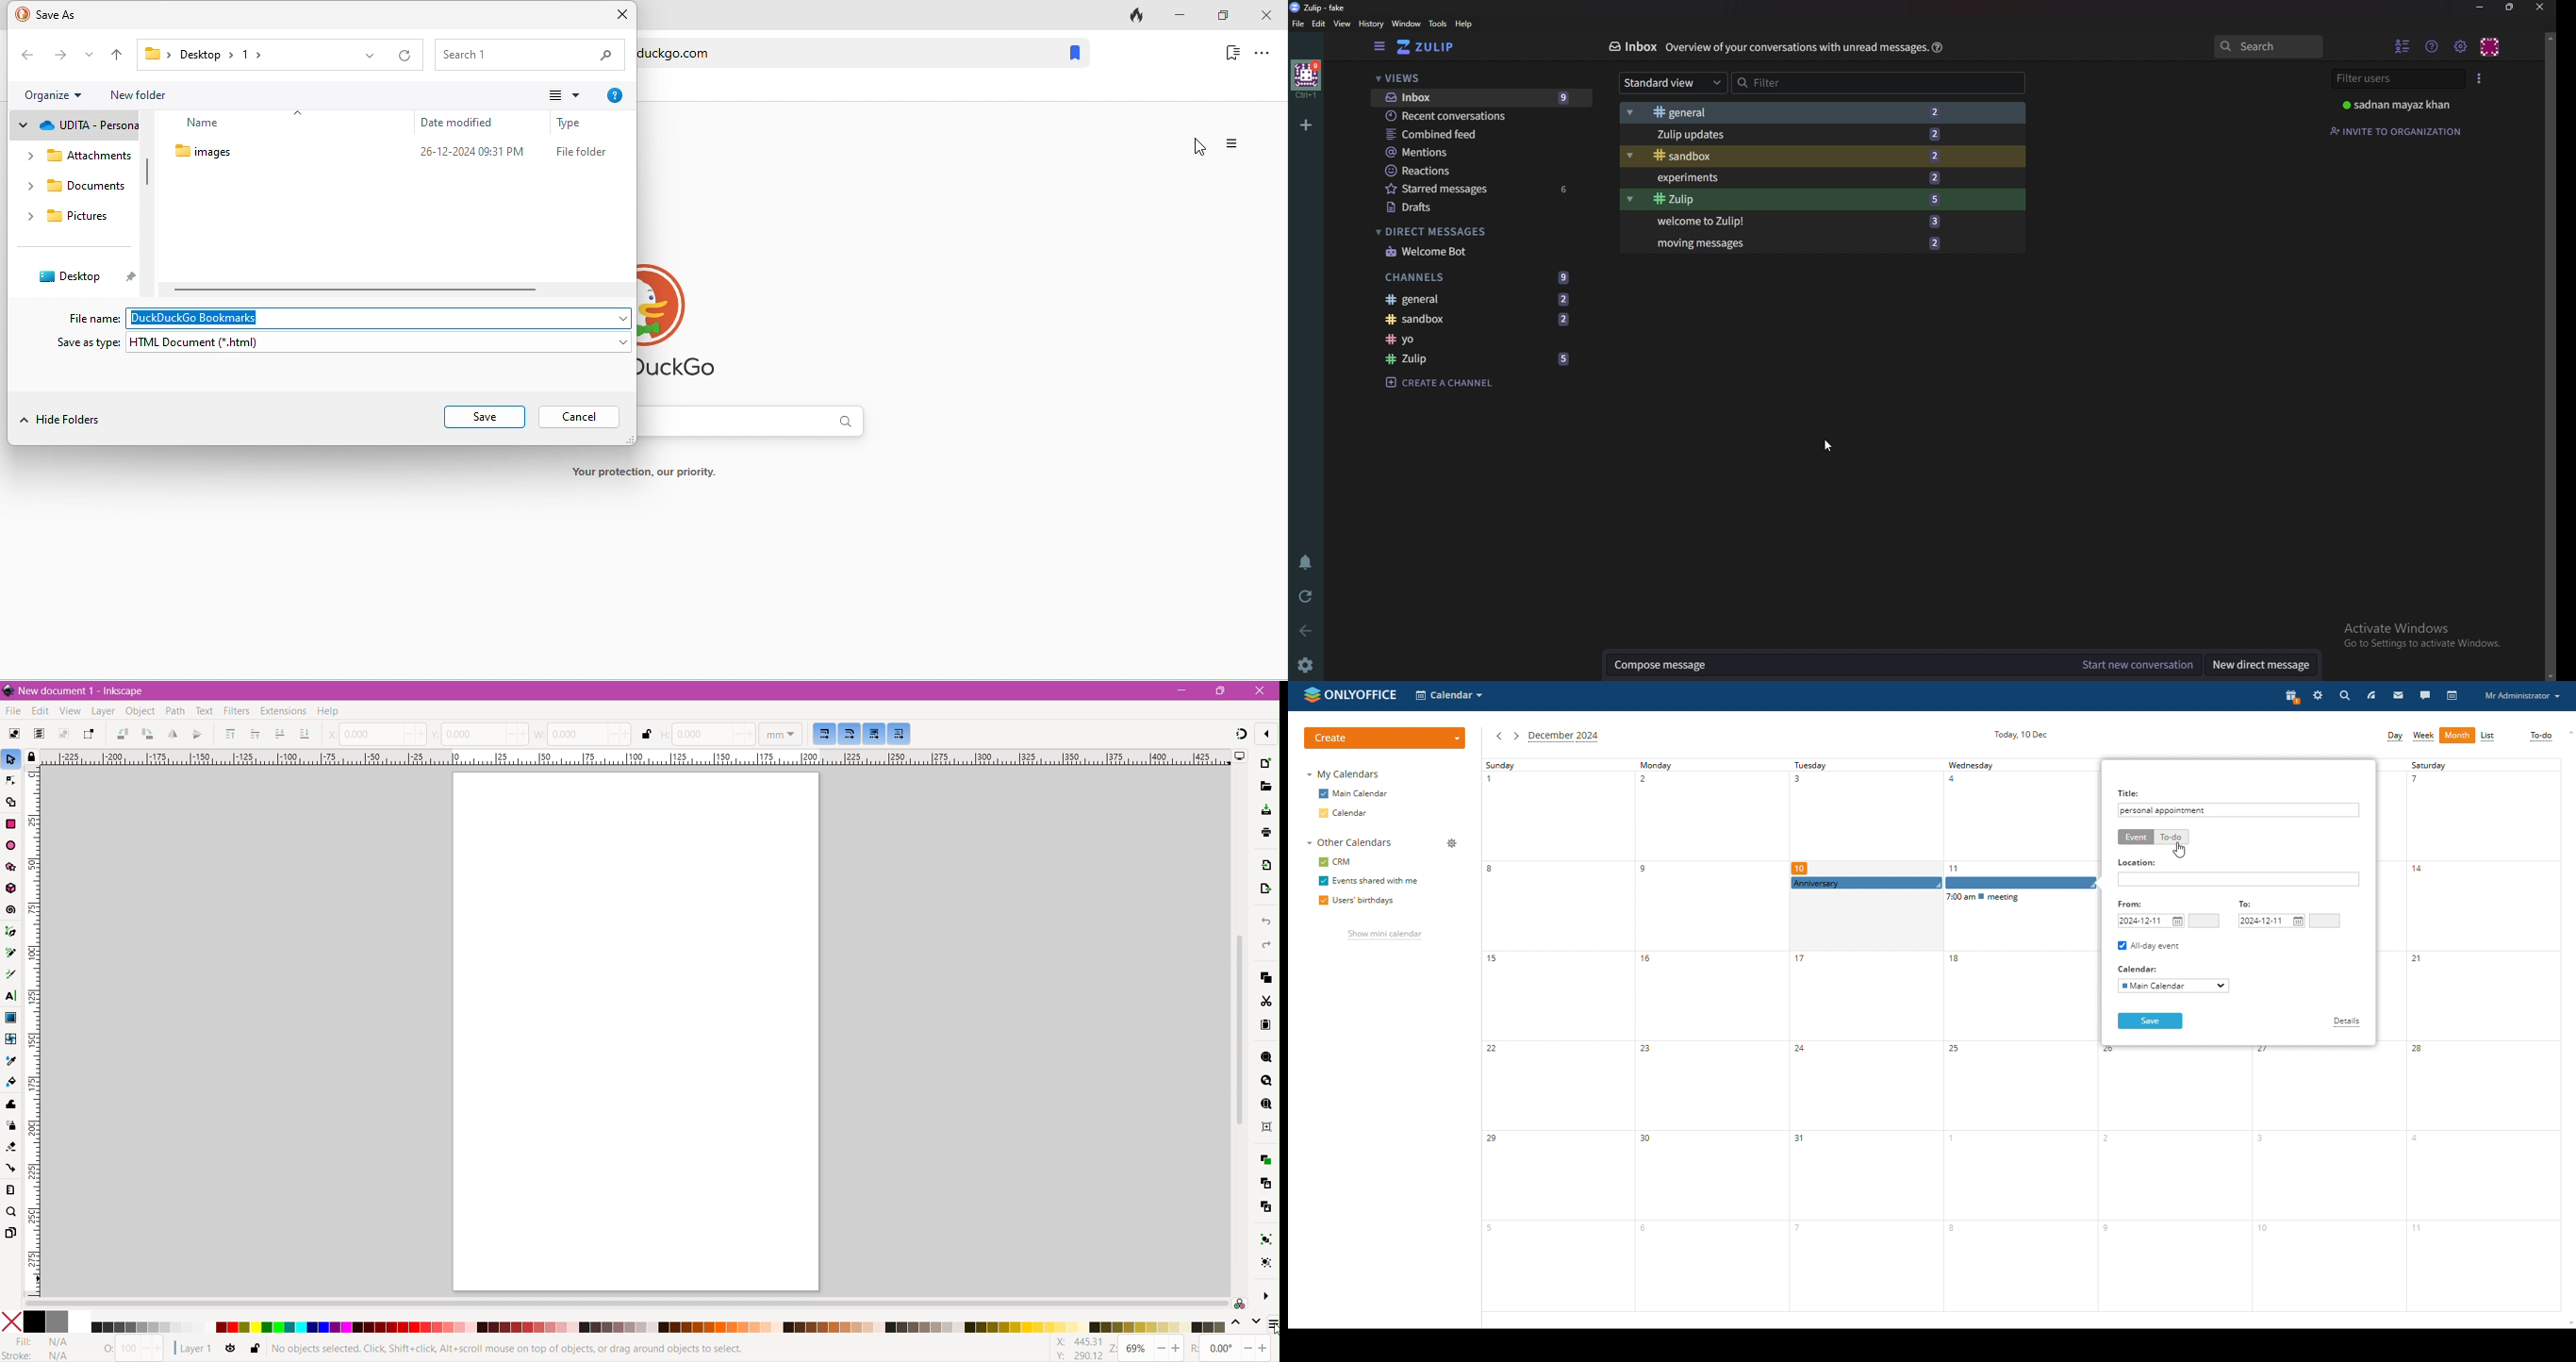 The height and width of the screenshot is (1372, 2576). What do you see at coordinates (1297, 24) in the screenshot?
I see `file` at bounding box center [1297, 24].